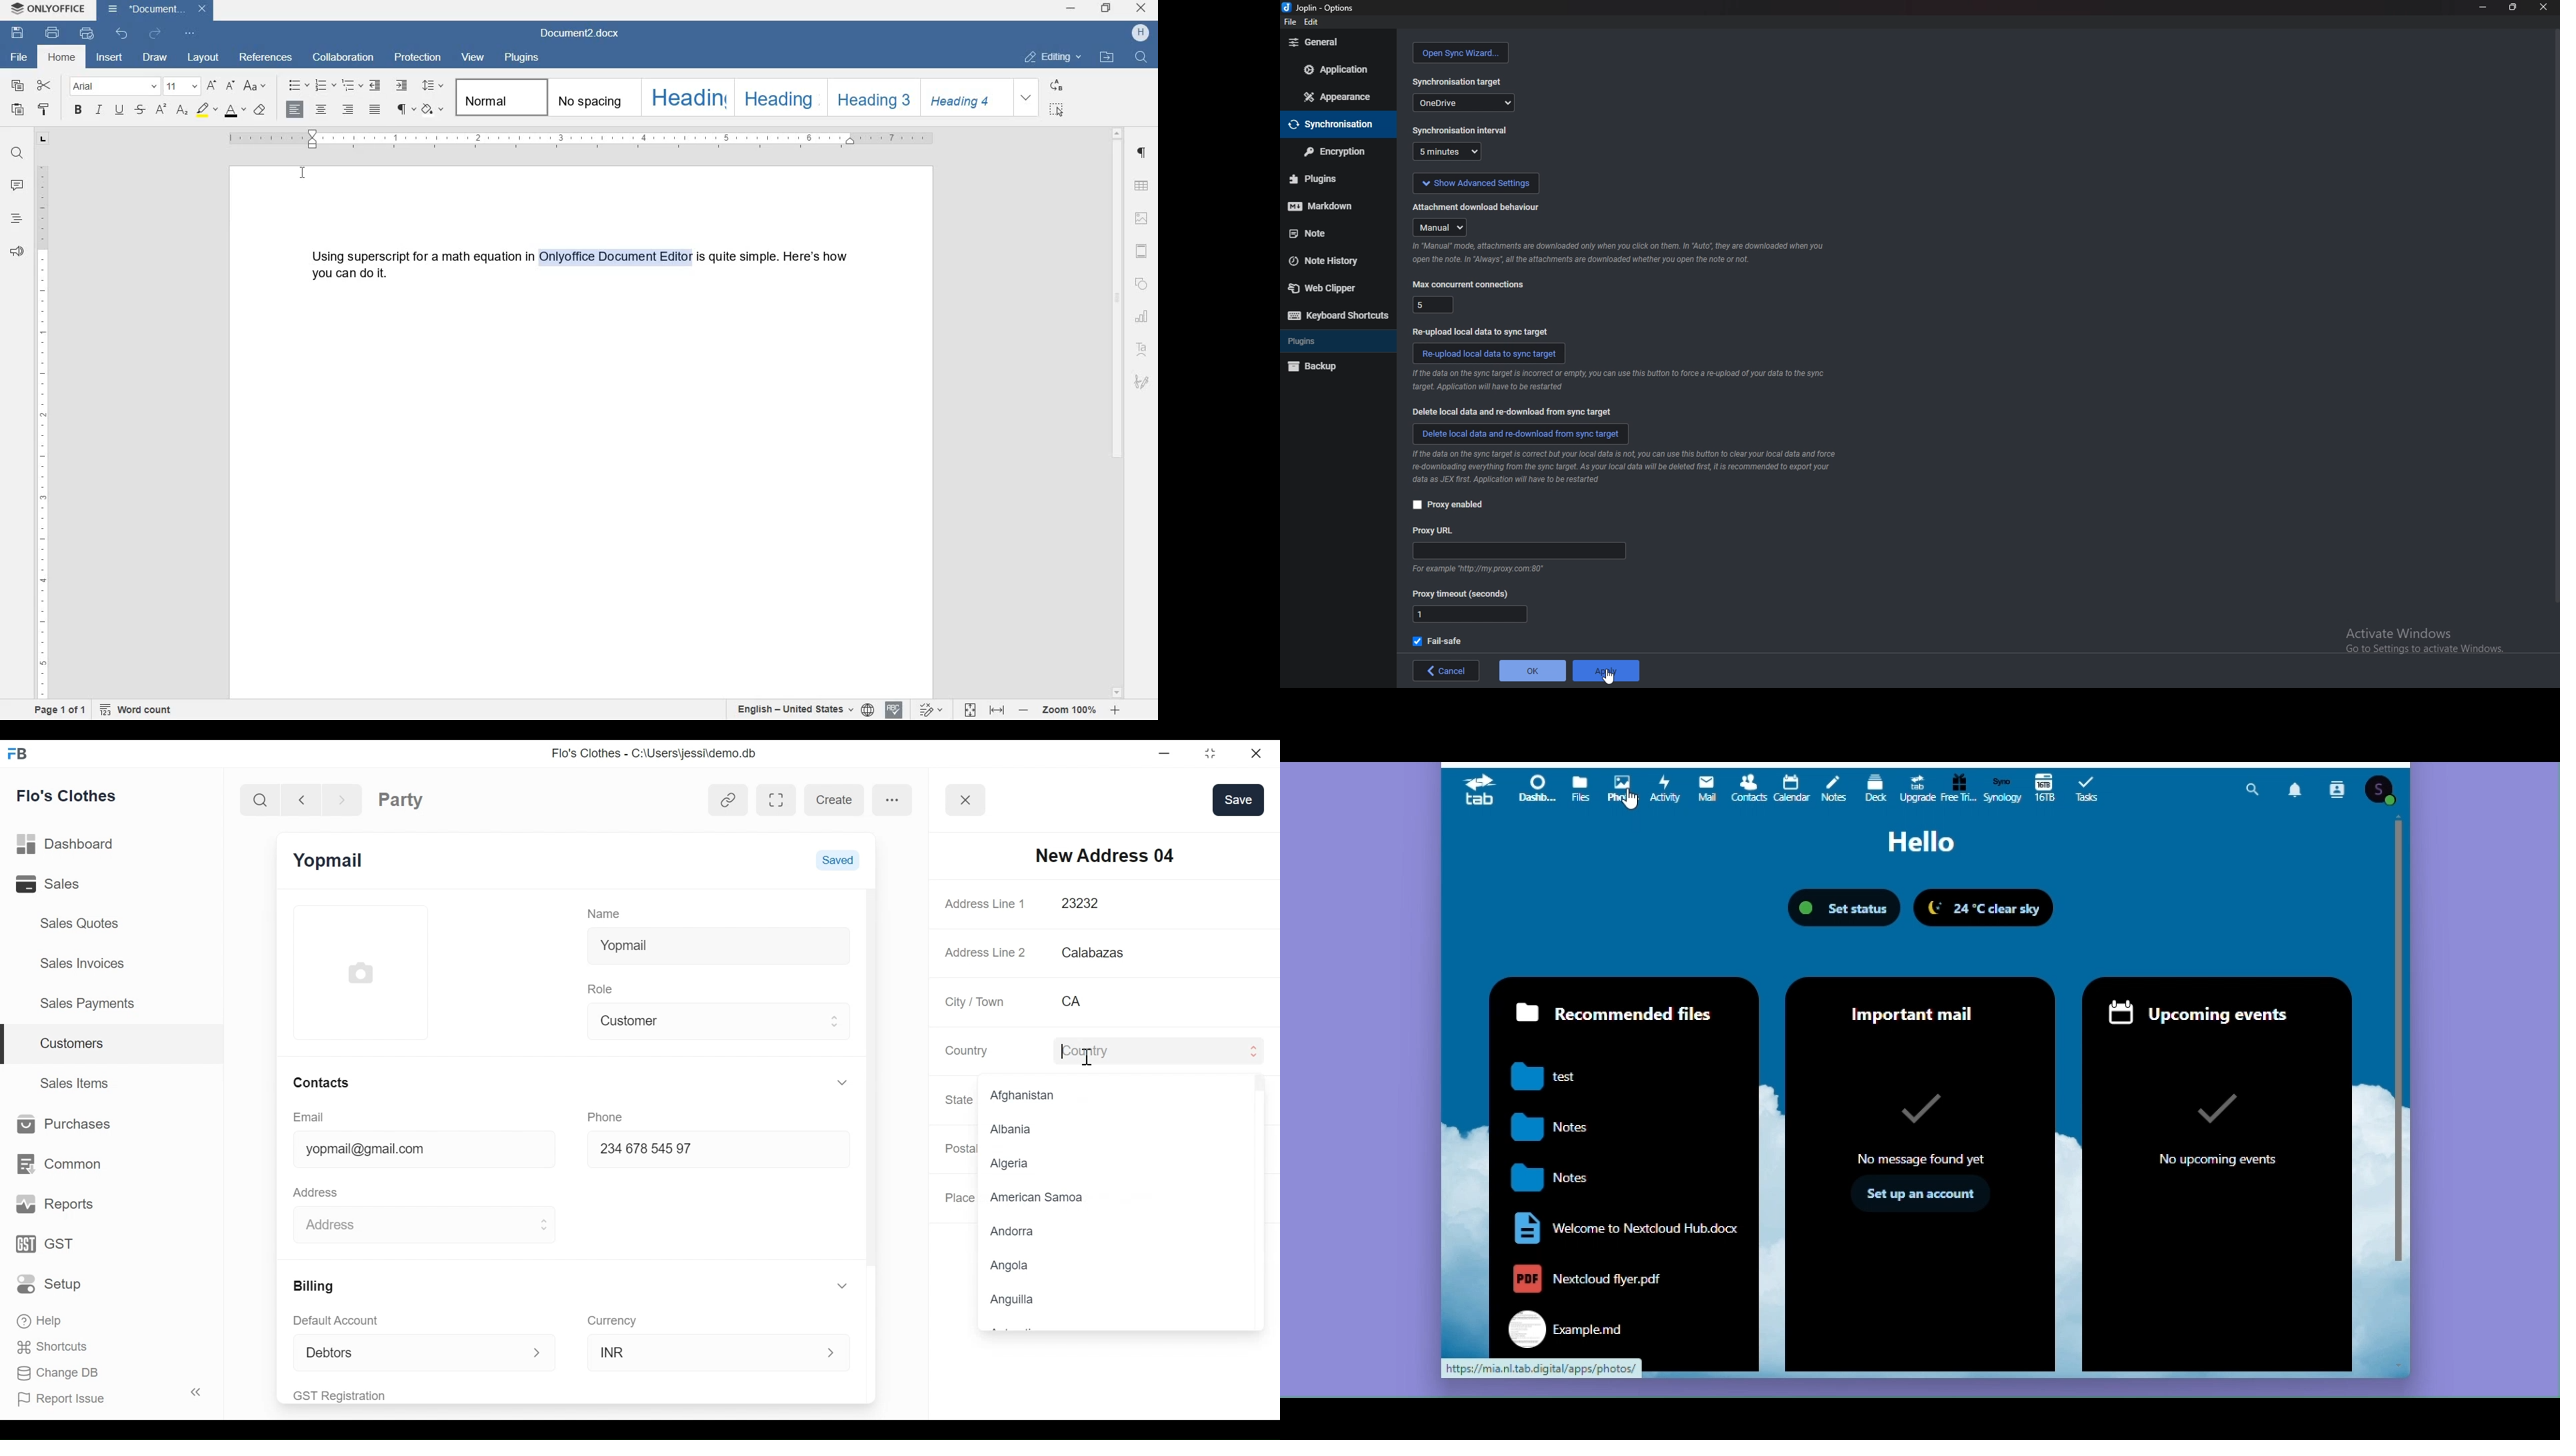 This screenshot has width=2576, height=1456. Describe the element at coordinates (609, 1115) in the screenshot. I see `Phone` at that location.